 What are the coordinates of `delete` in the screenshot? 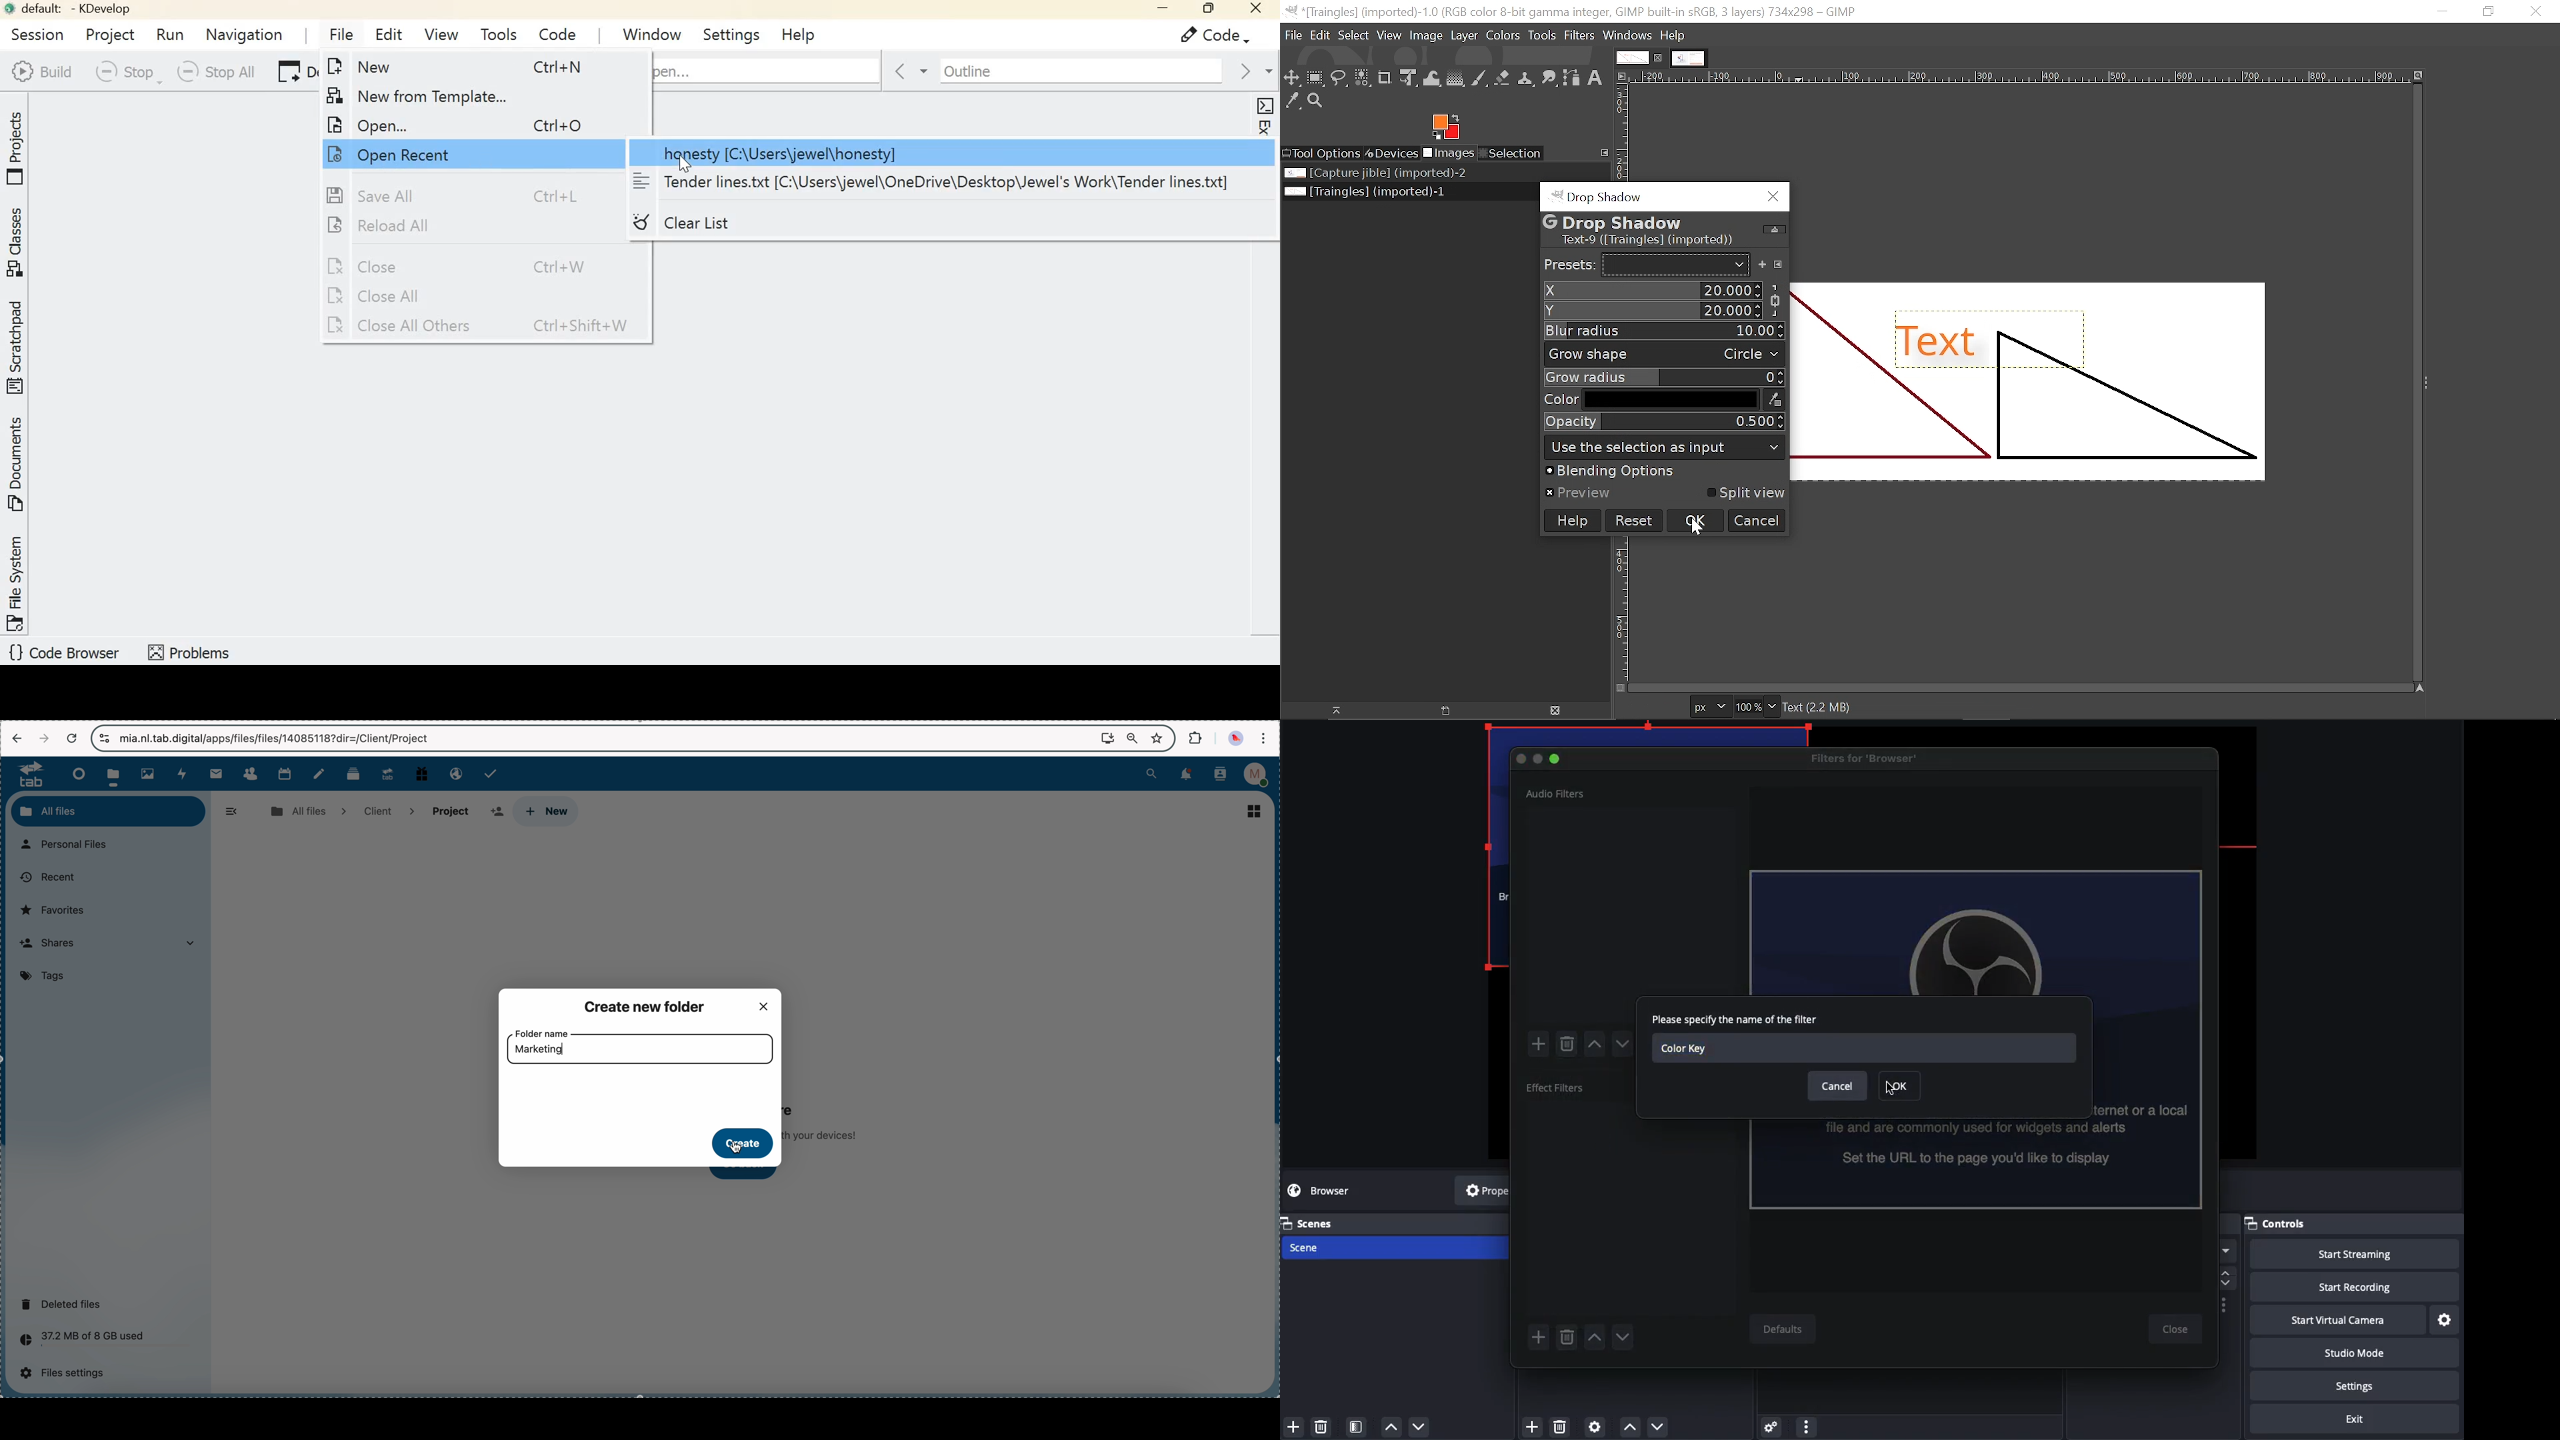 It's located at (1564, 1428).